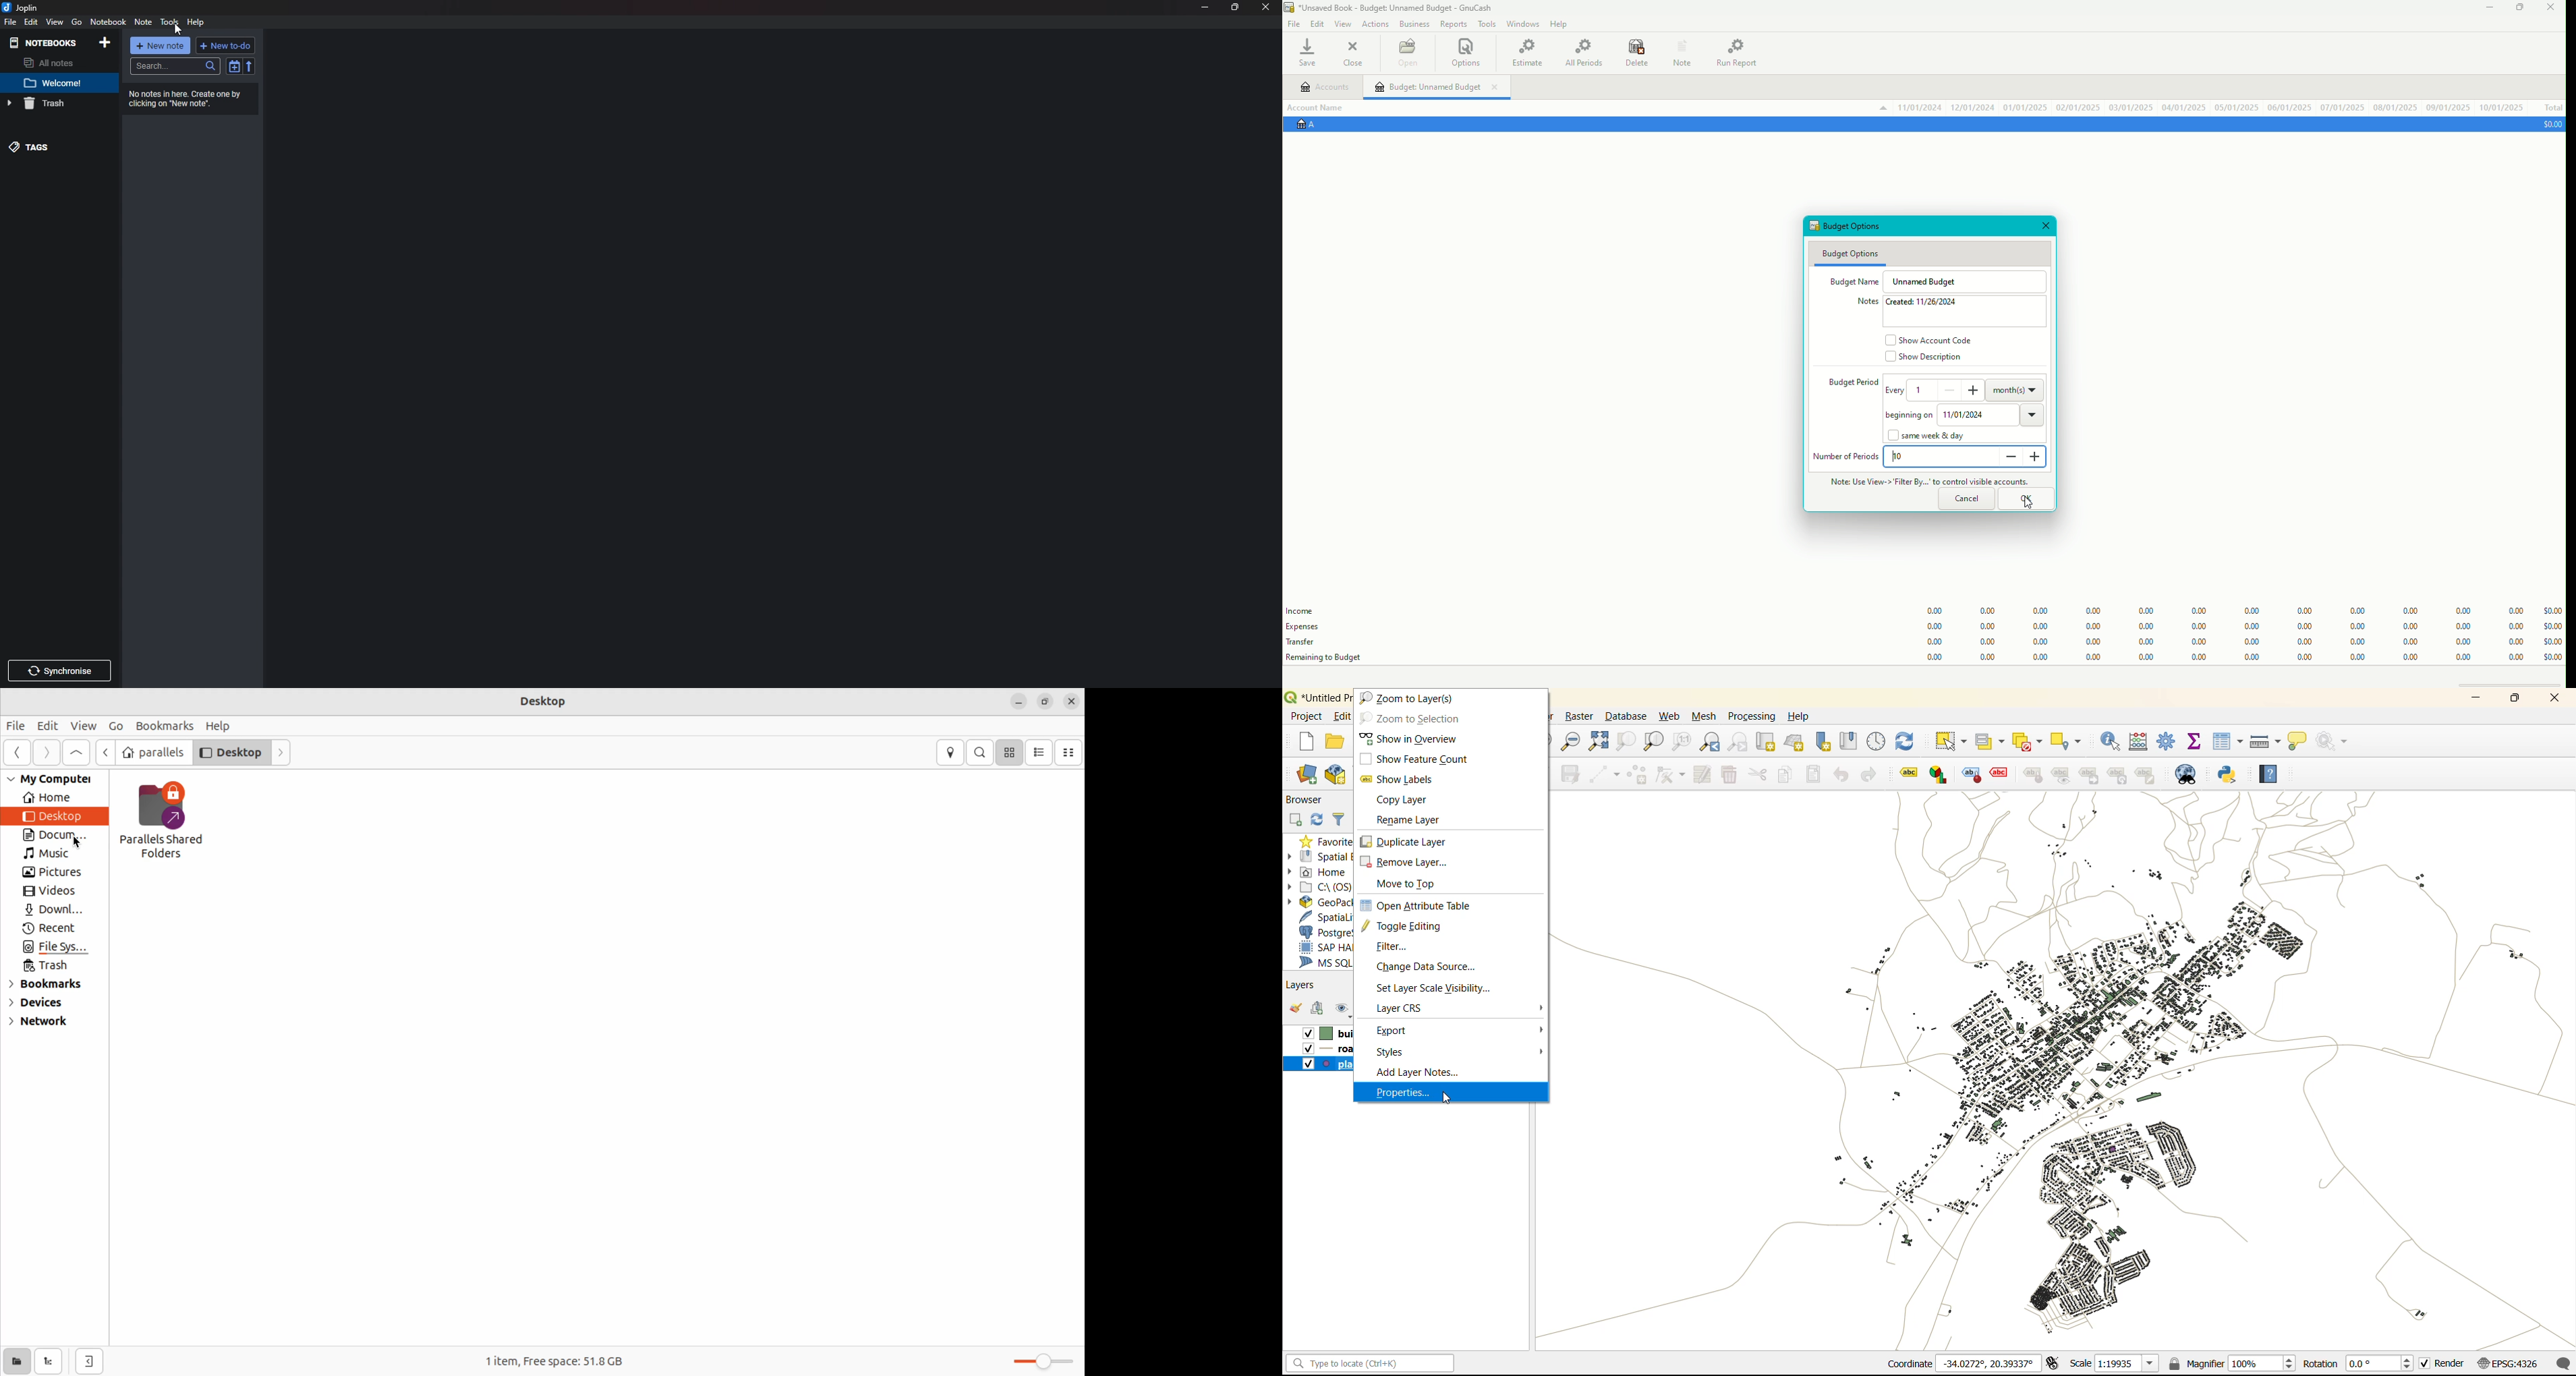 This screenshot has height=1400, width=2576. Describe the element at coordinates (161, 45) in the screenshot. I see `new note` at that location.